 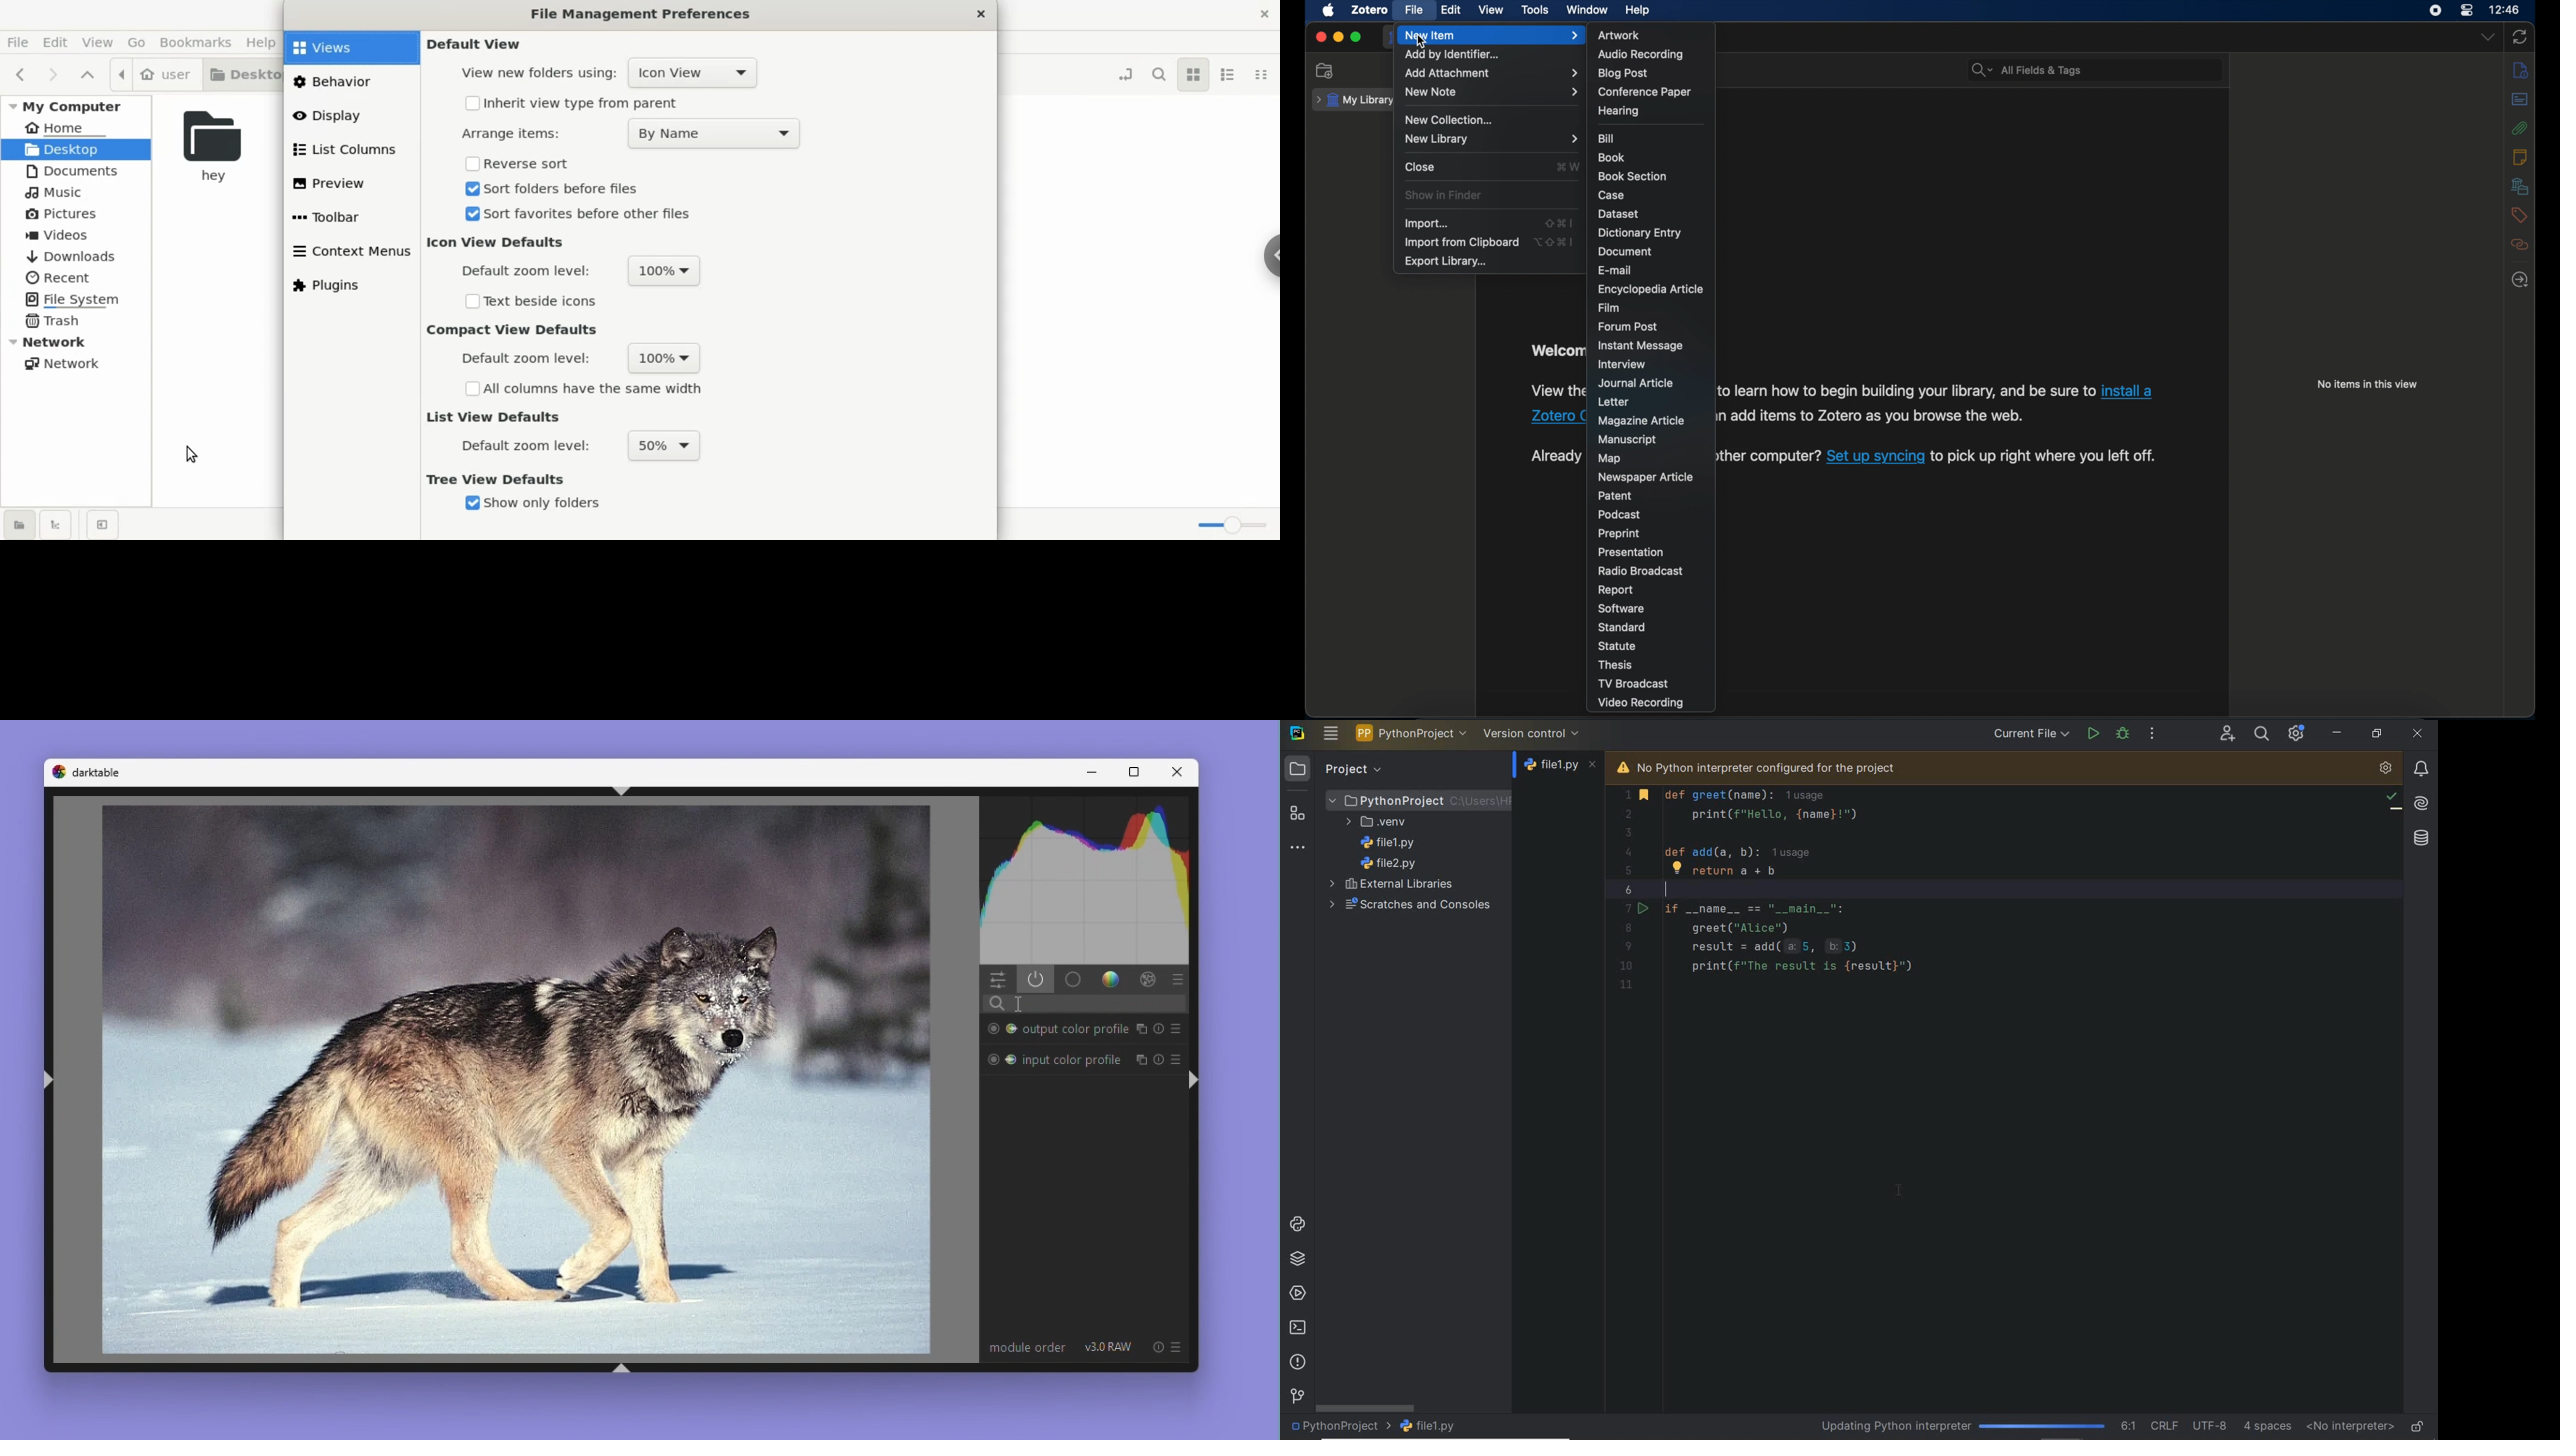 What do you see at coordinates (1371, 10) in the screenshot?
I see `zotero` at bounding box center [1371, 10].